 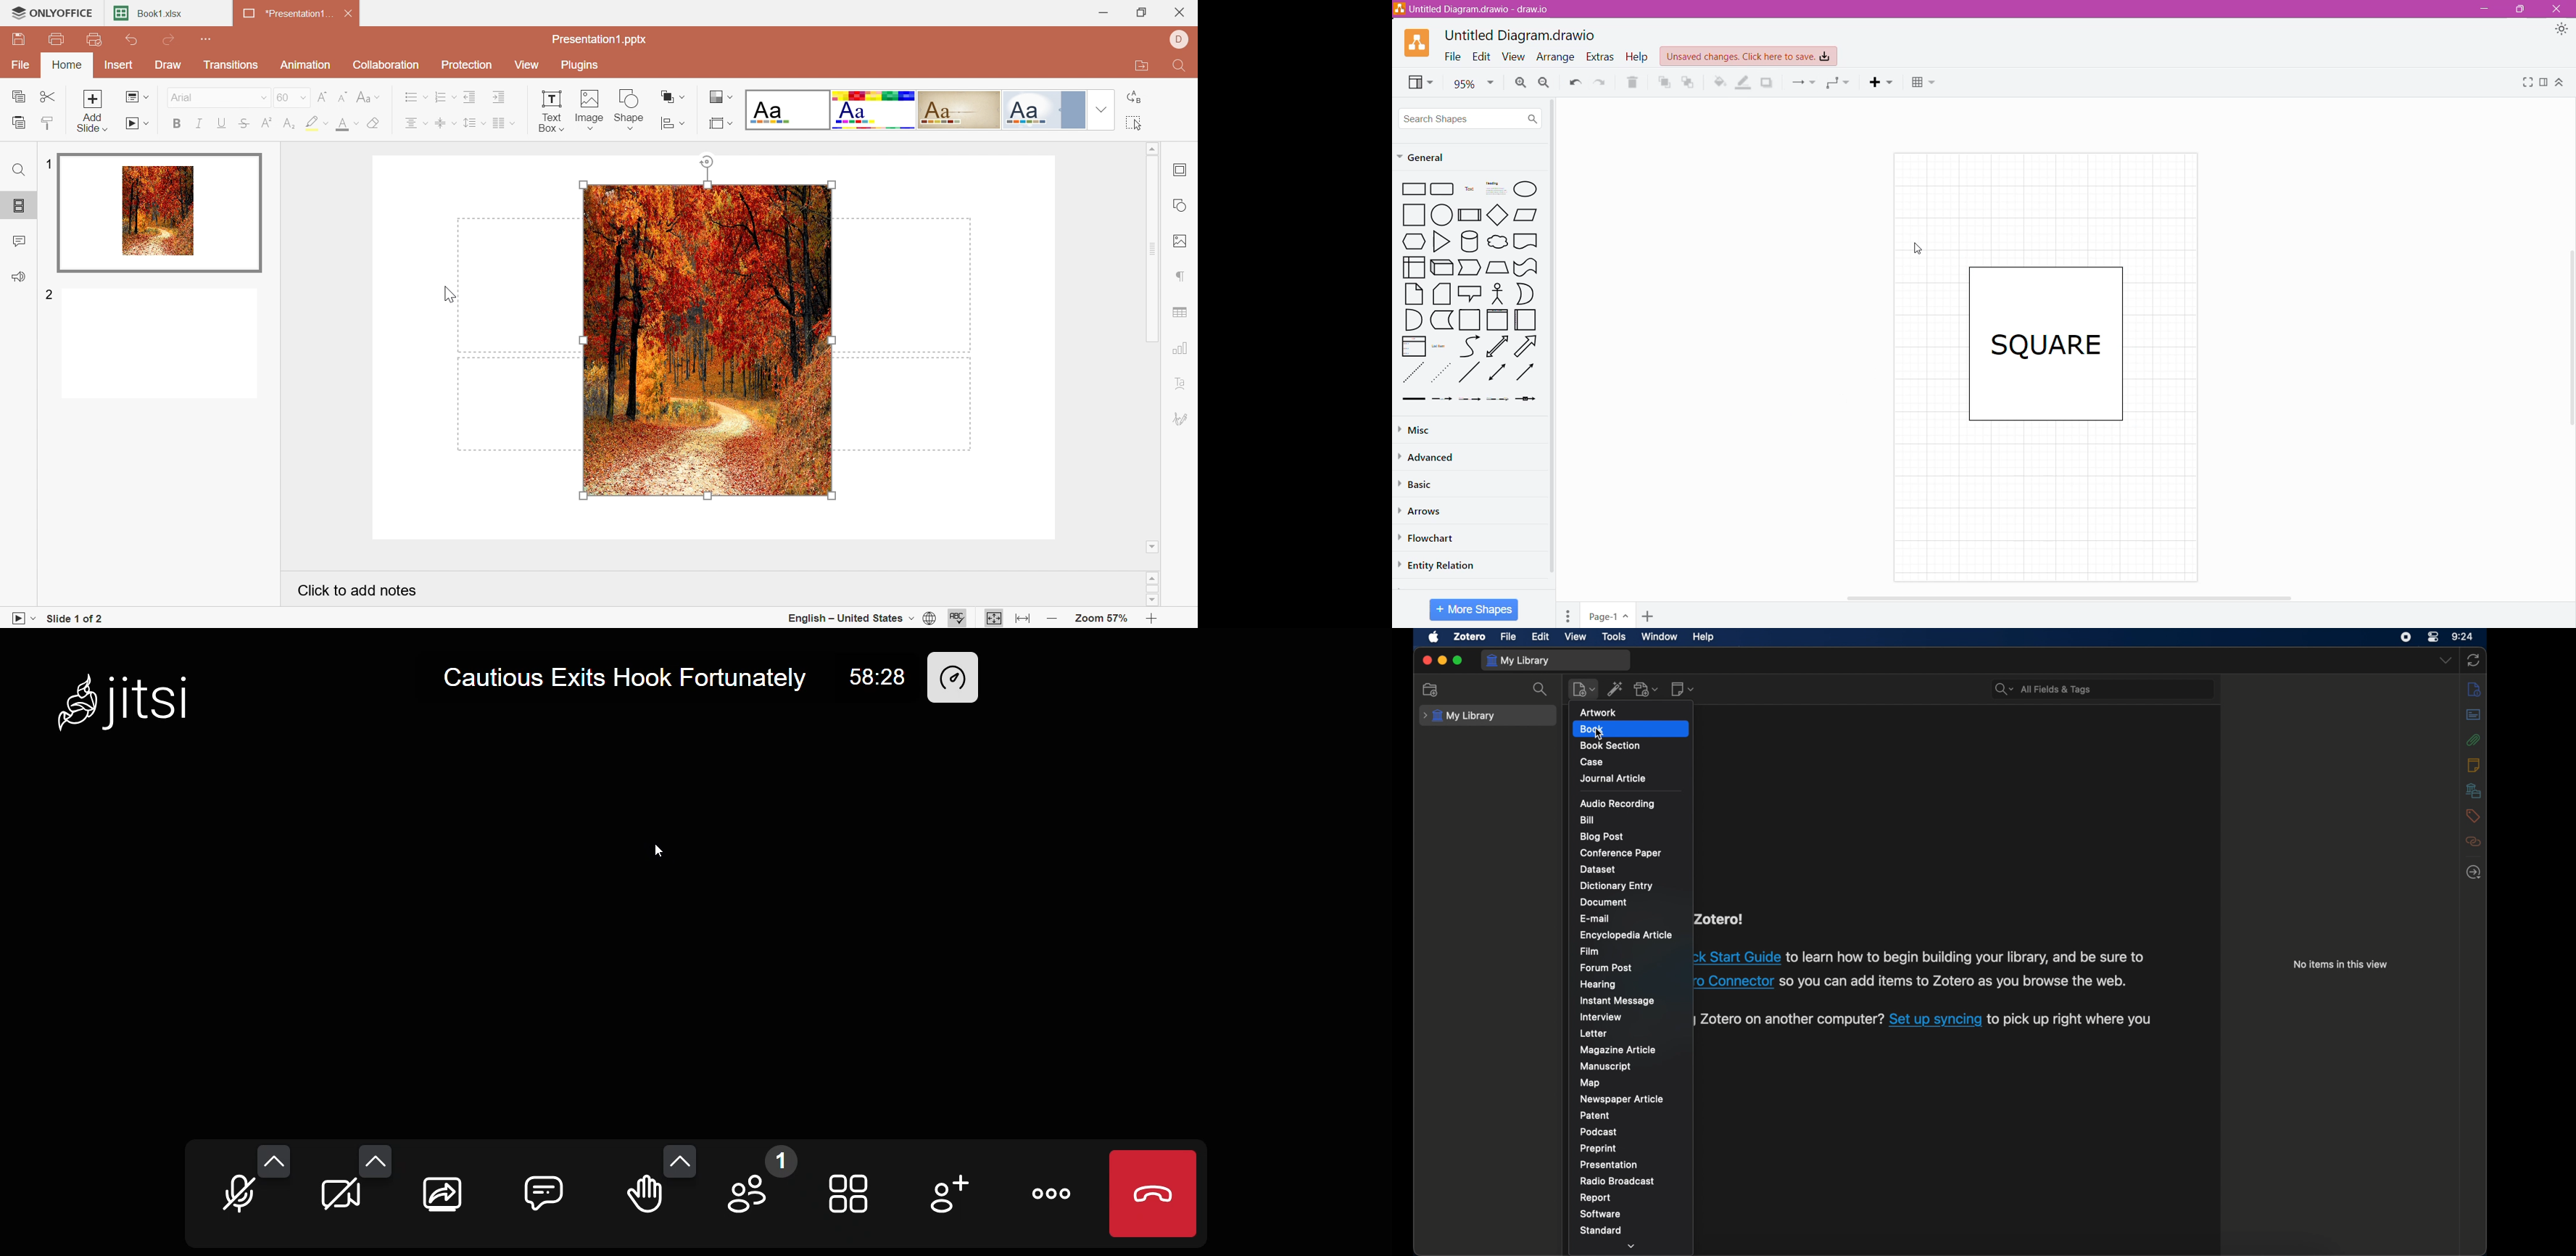 What do you see at coordinates (1682, 688) in the screenshot?
I see `new note` at bounding box center [1682, 688].